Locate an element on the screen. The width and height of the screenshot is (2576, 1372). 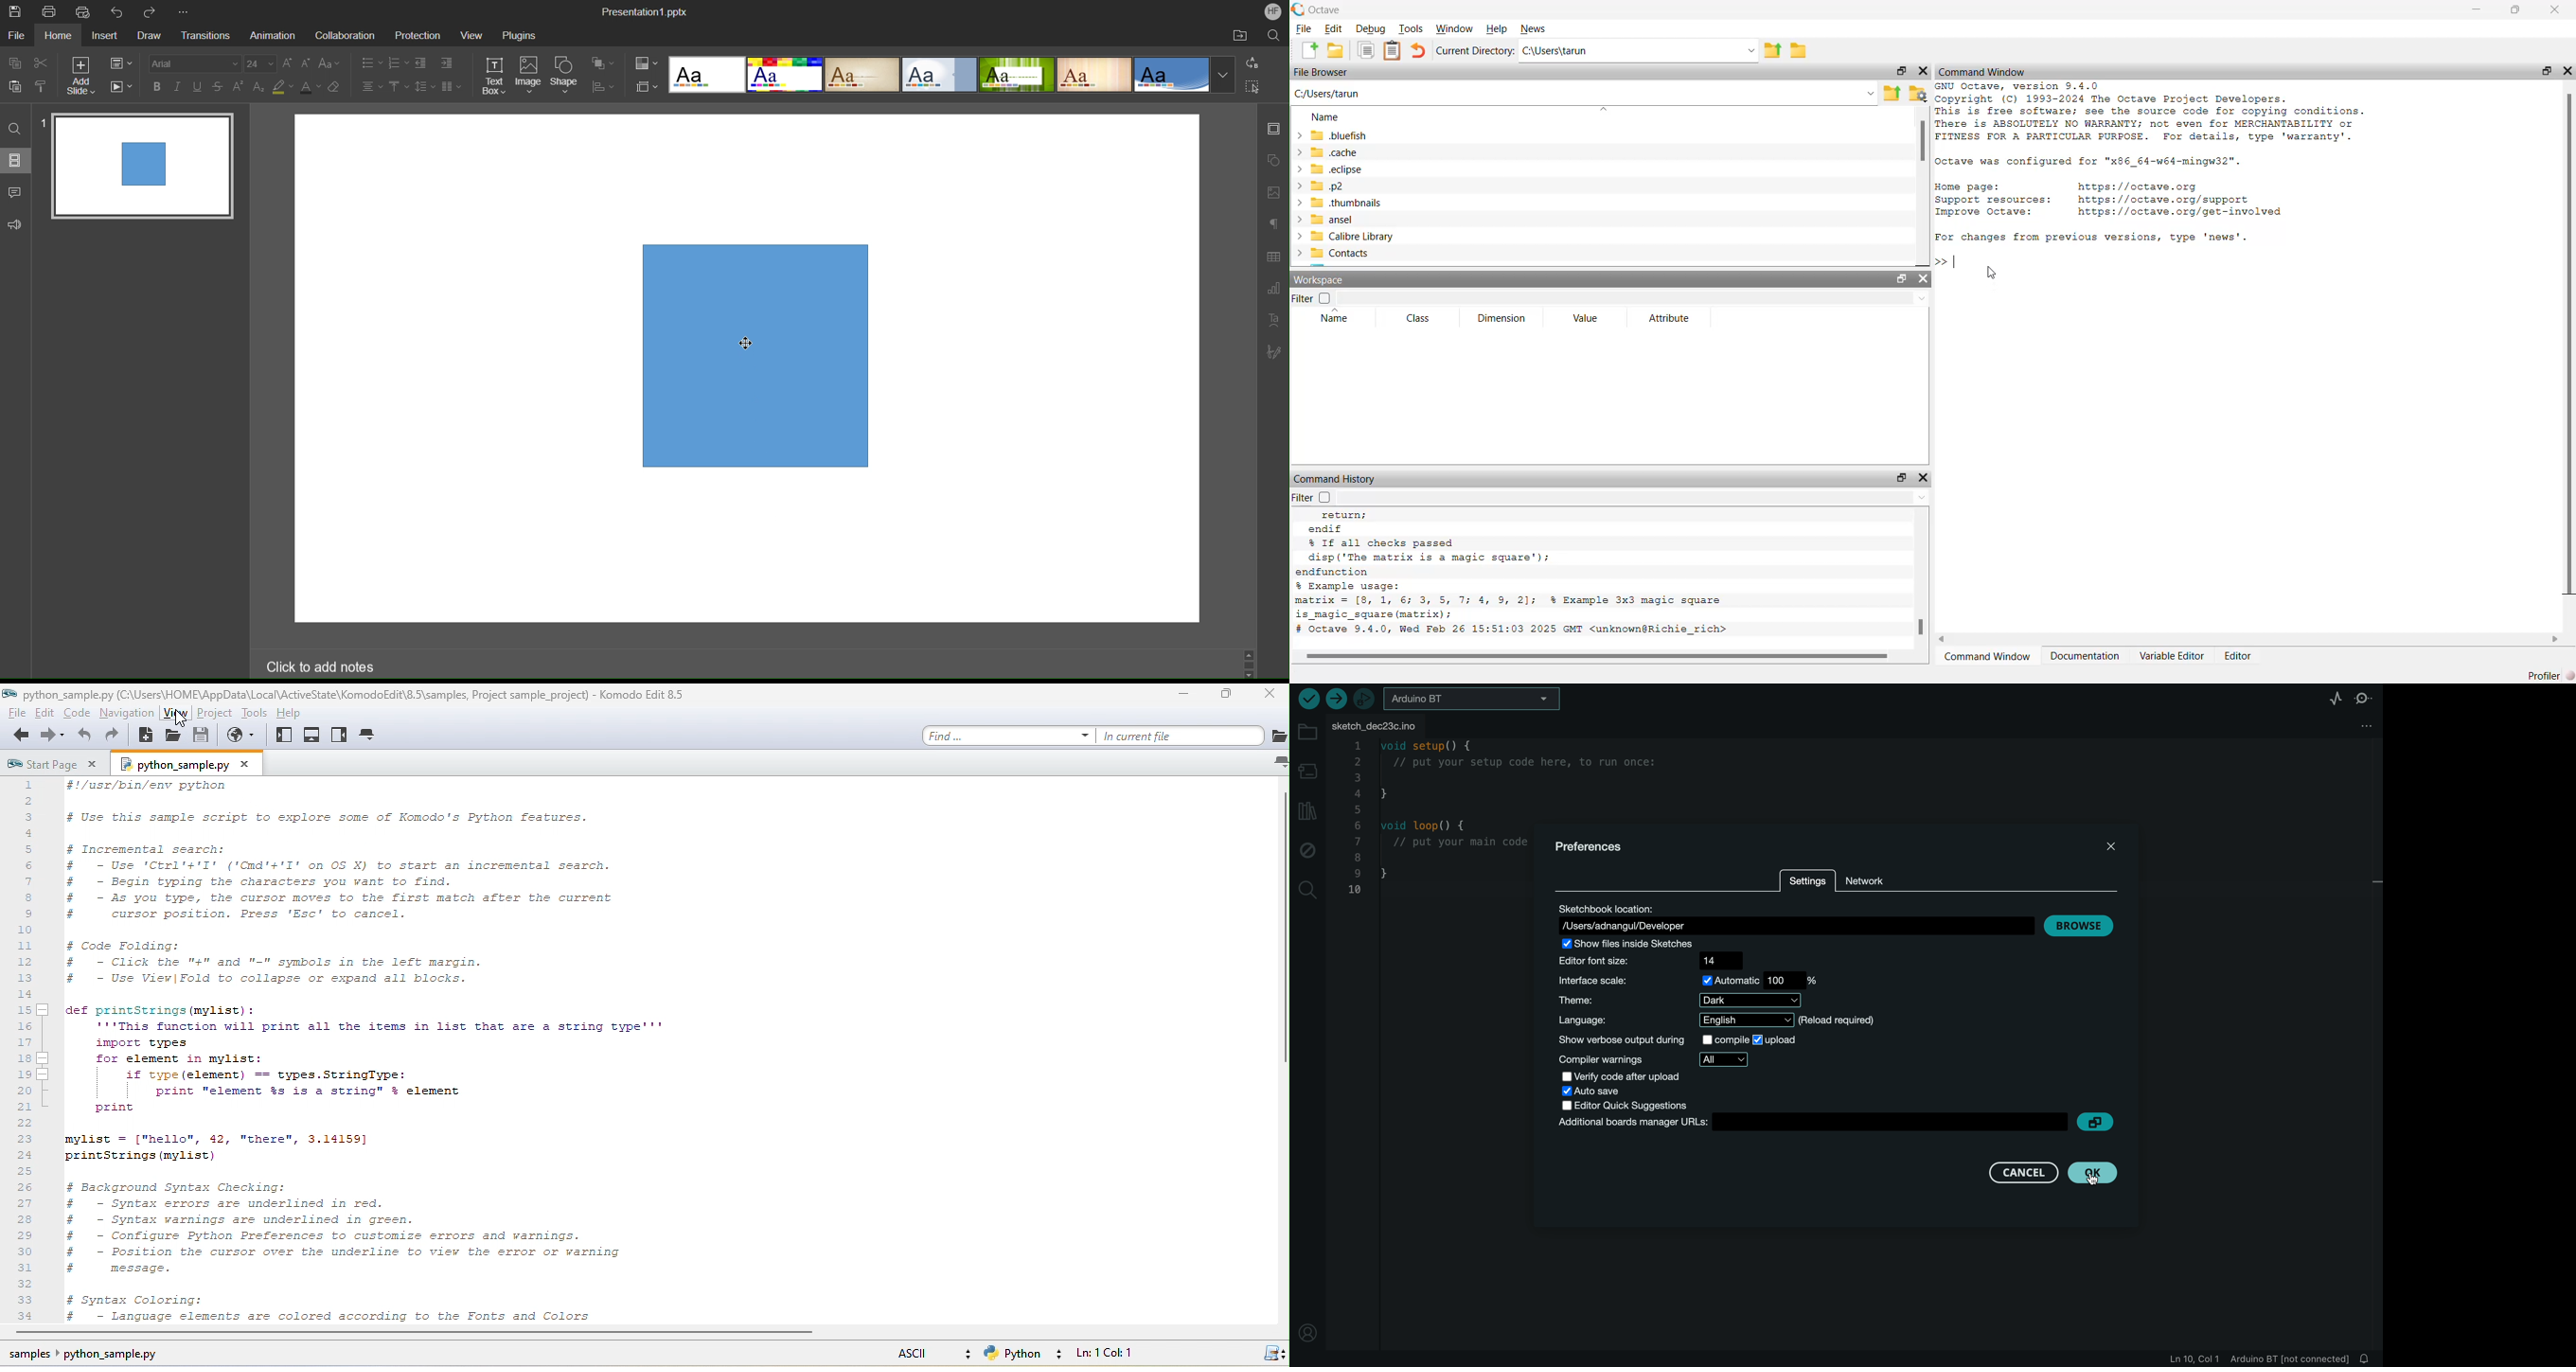
scroll right is located at coordinates (2555, 640).